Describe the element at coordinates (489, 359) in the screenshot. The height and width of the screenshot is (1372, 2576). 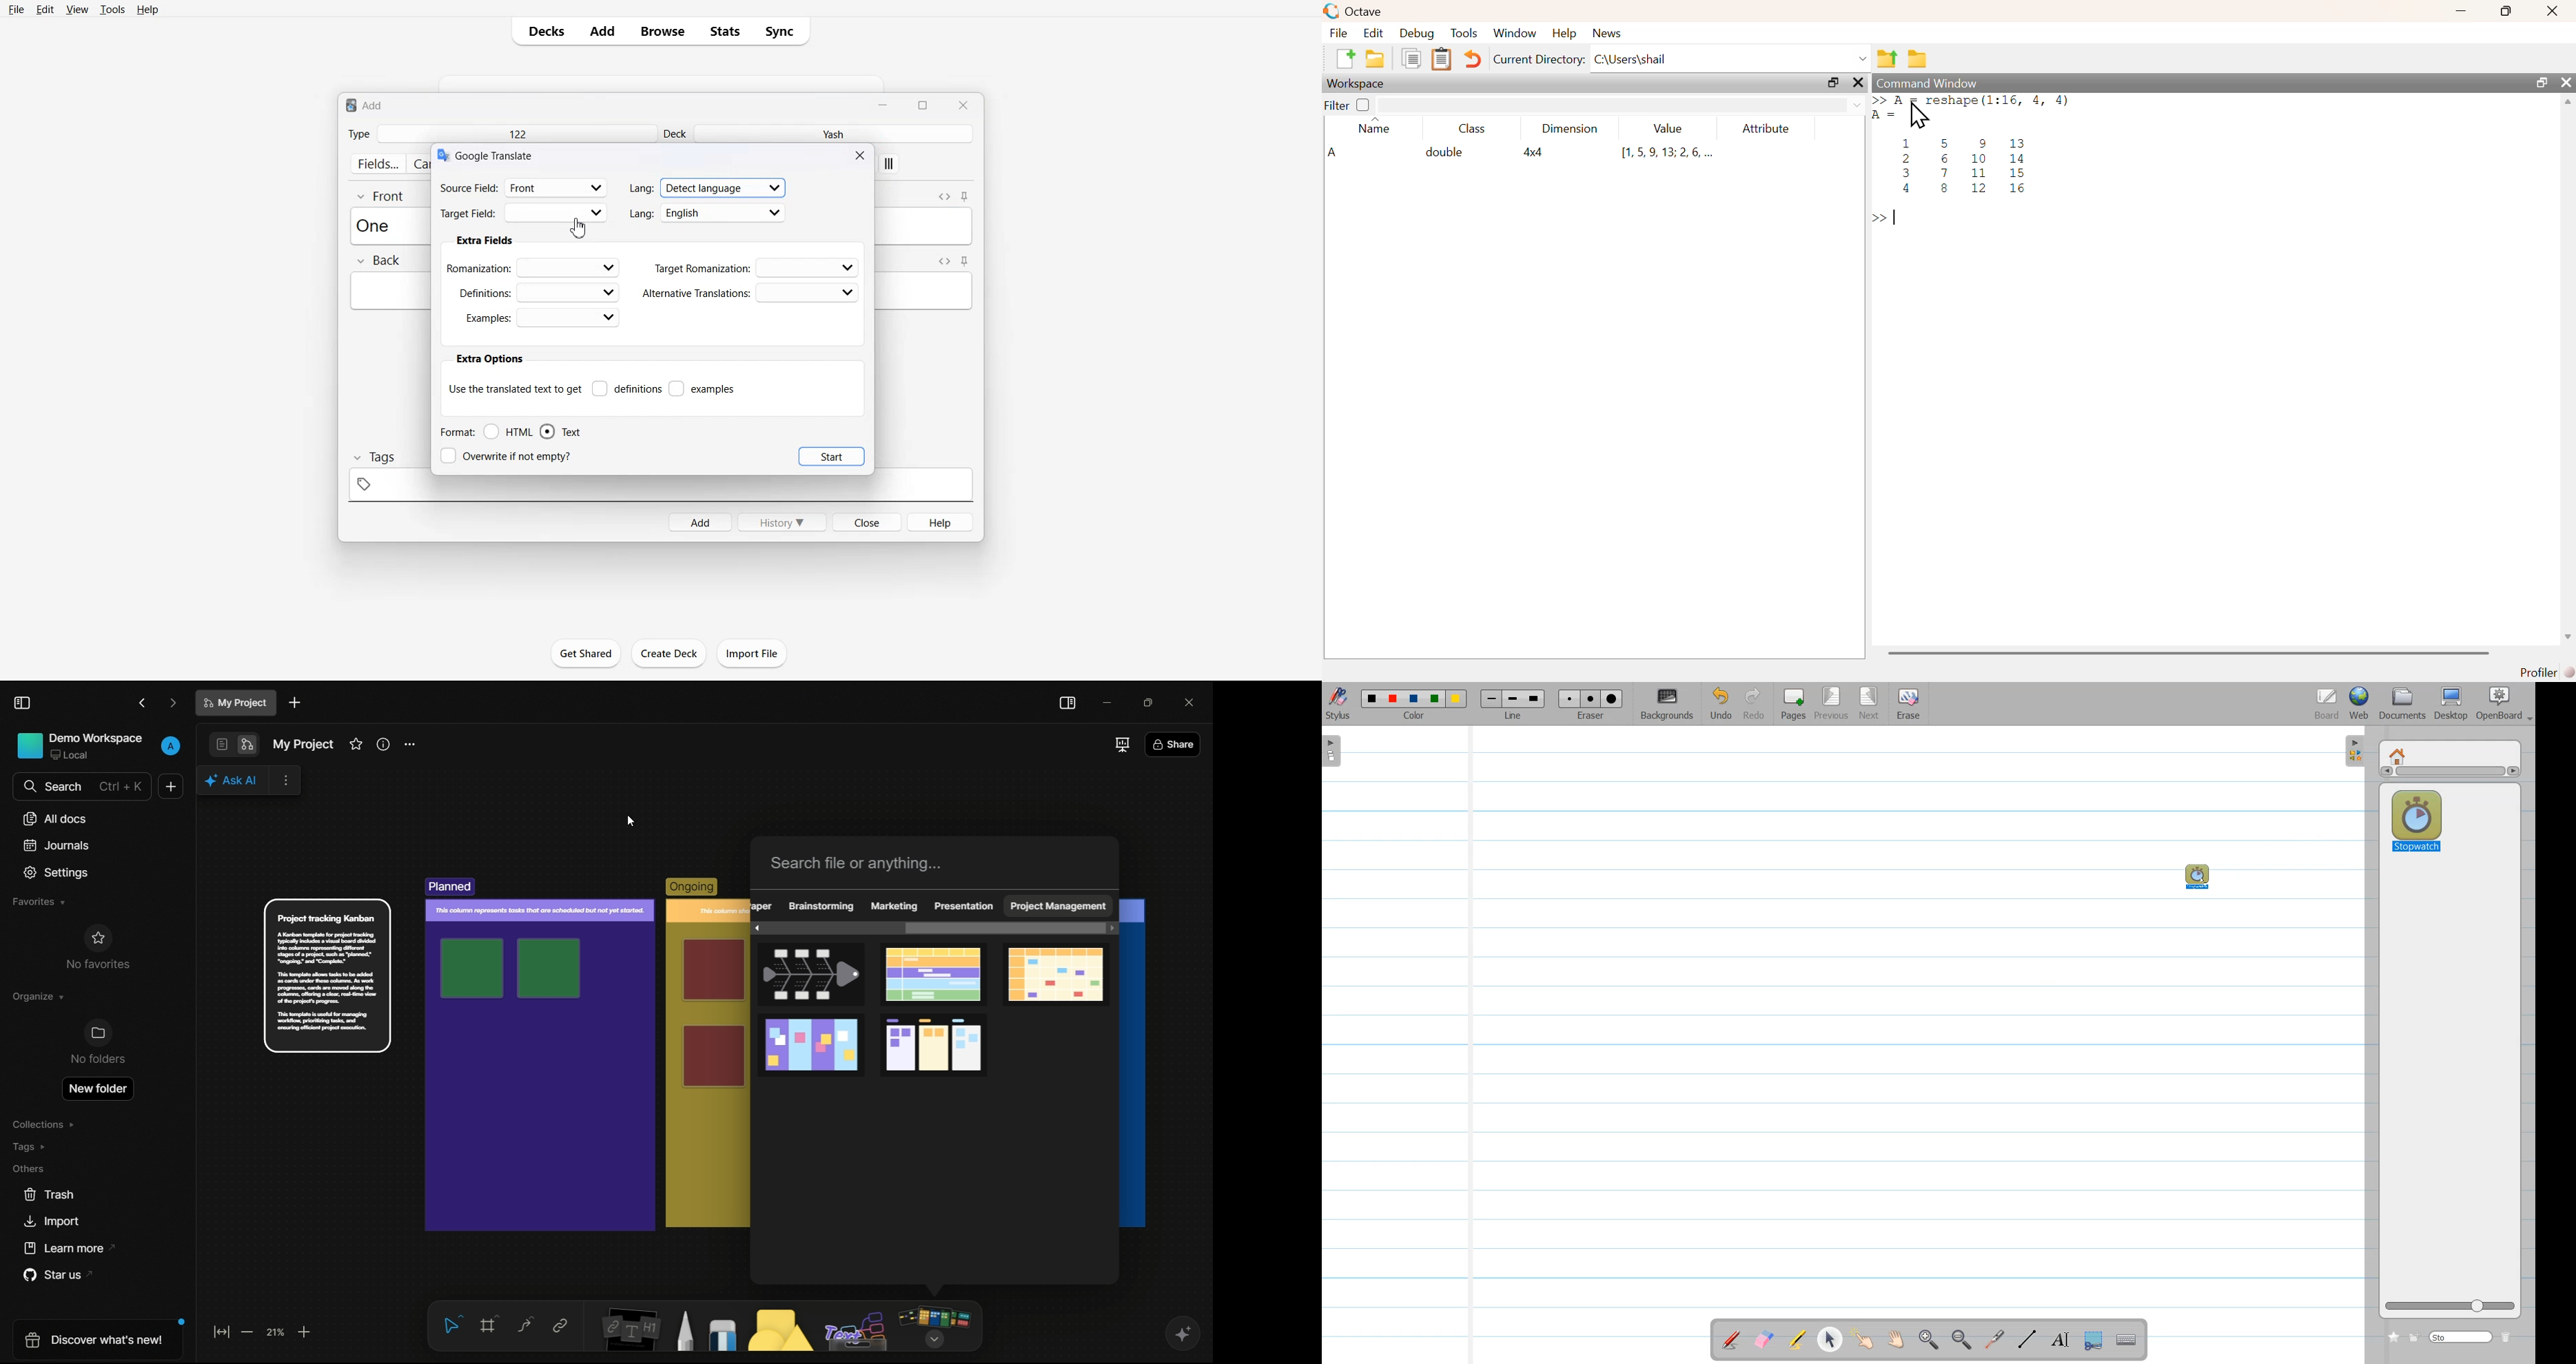
I see `extra options` at that location.